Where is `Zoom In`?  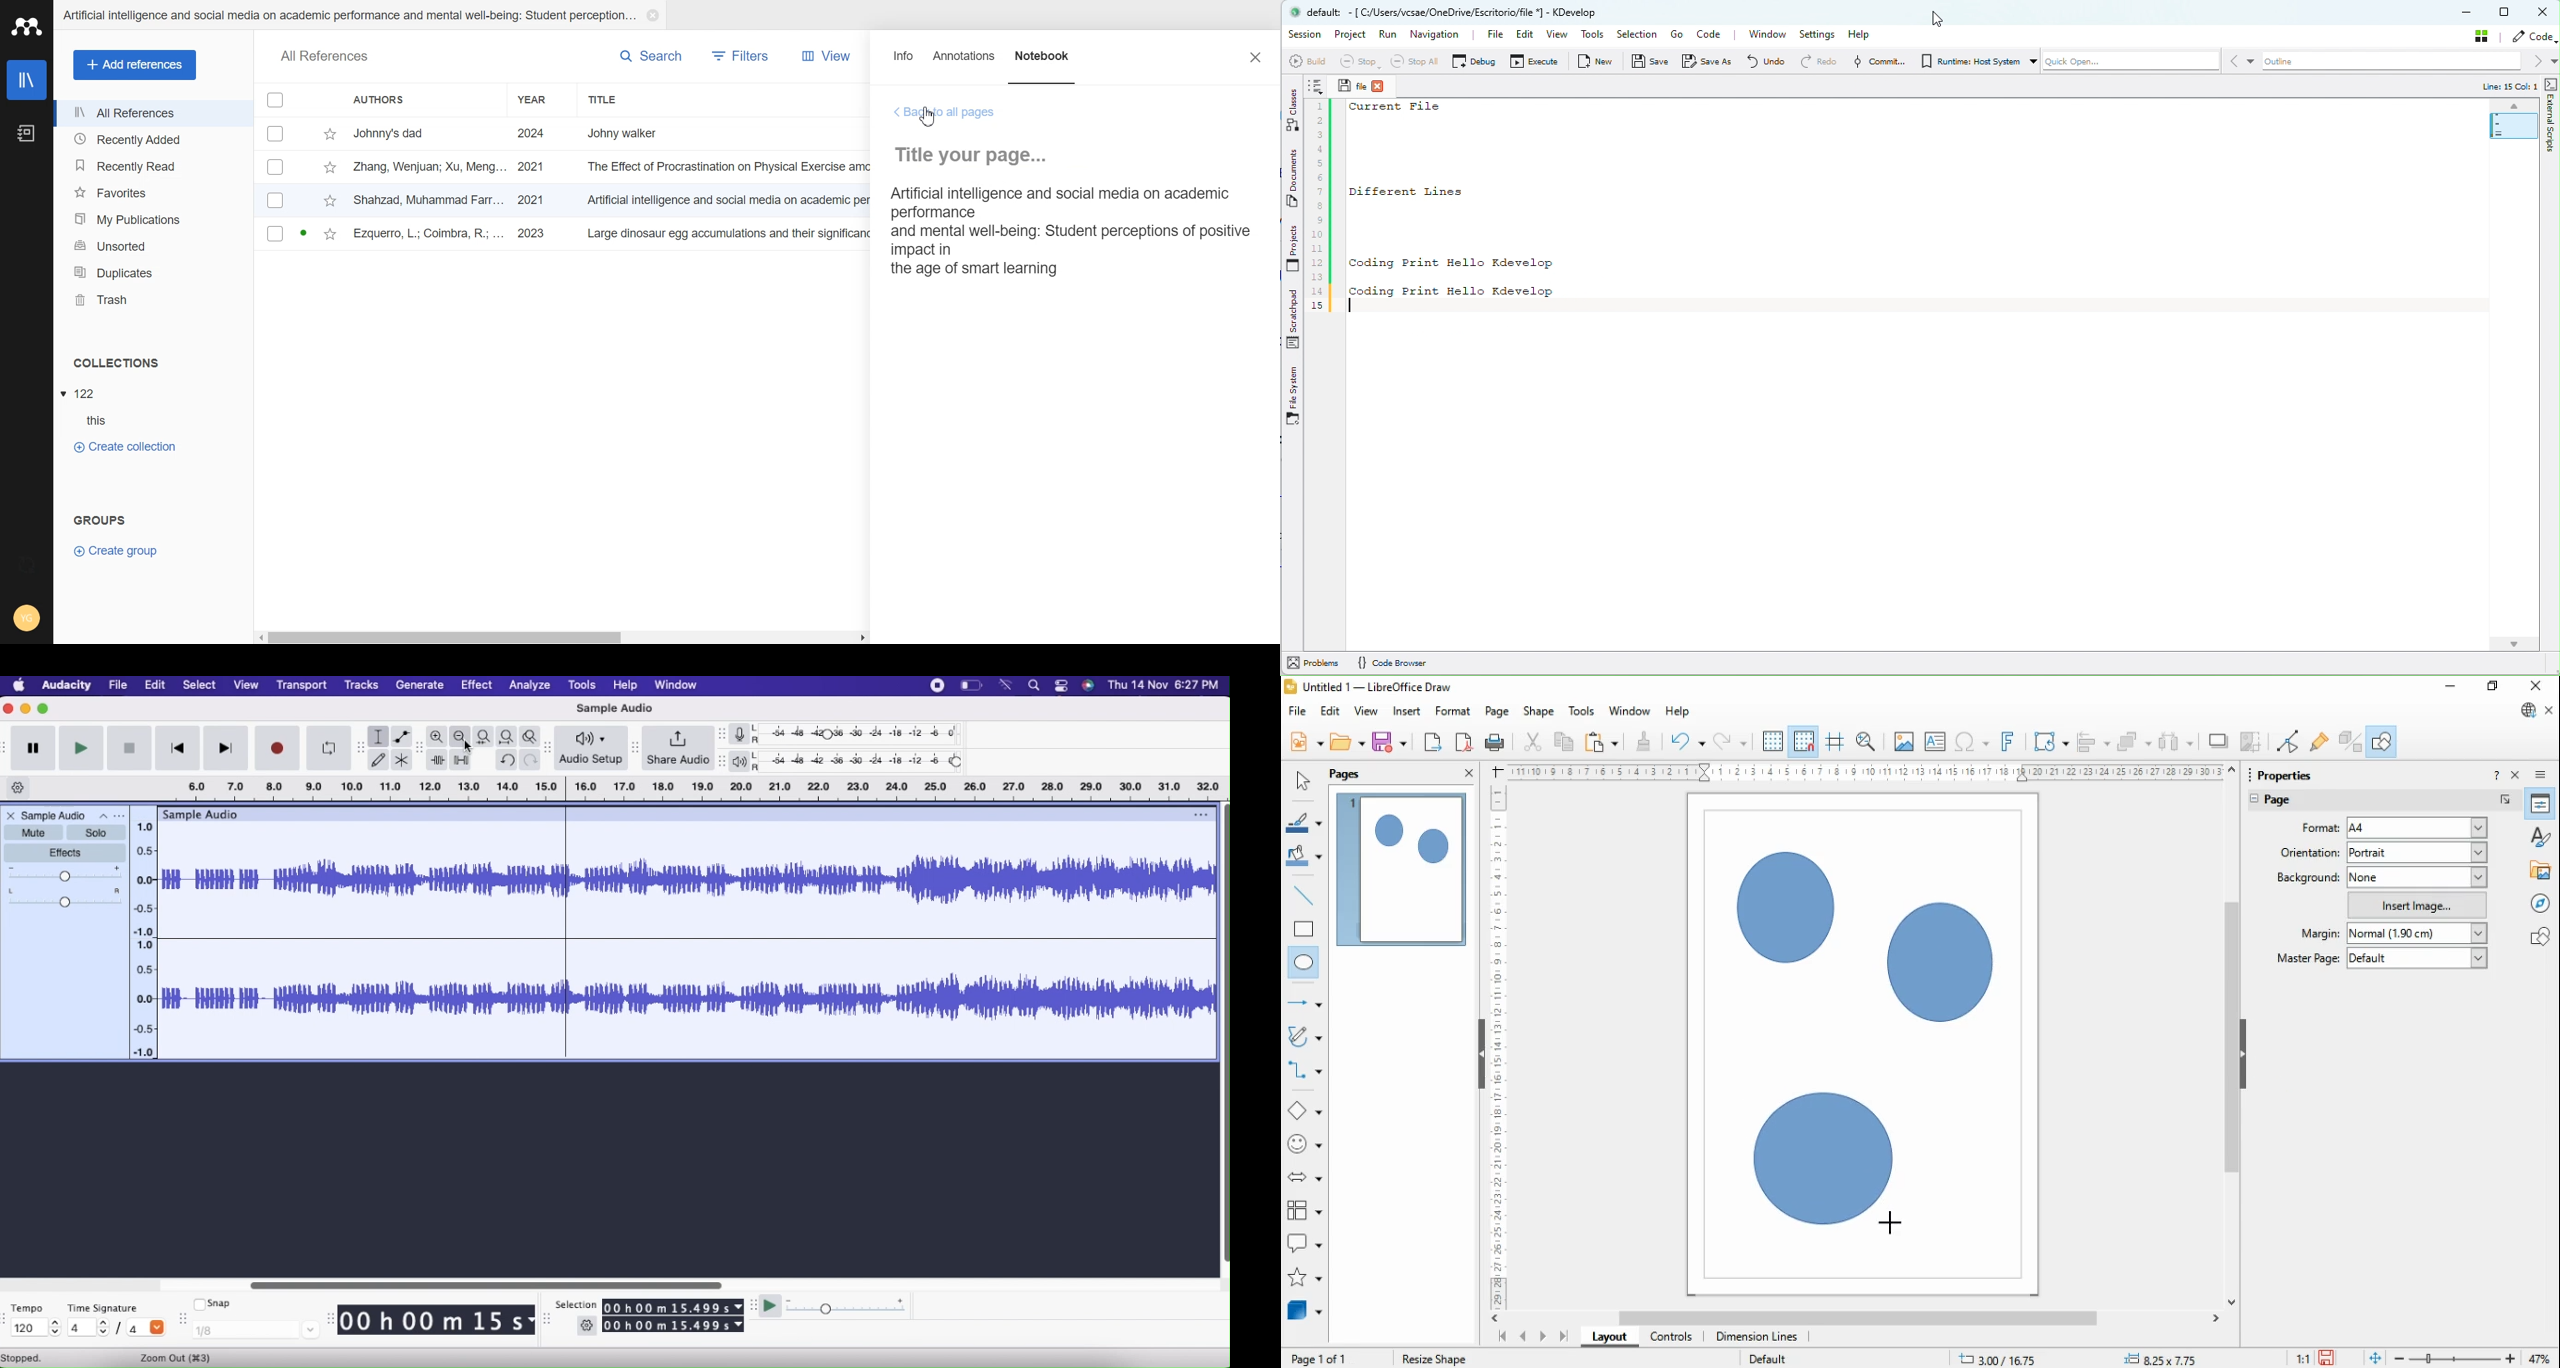 Zoom In is located at coordinates (437, 737).